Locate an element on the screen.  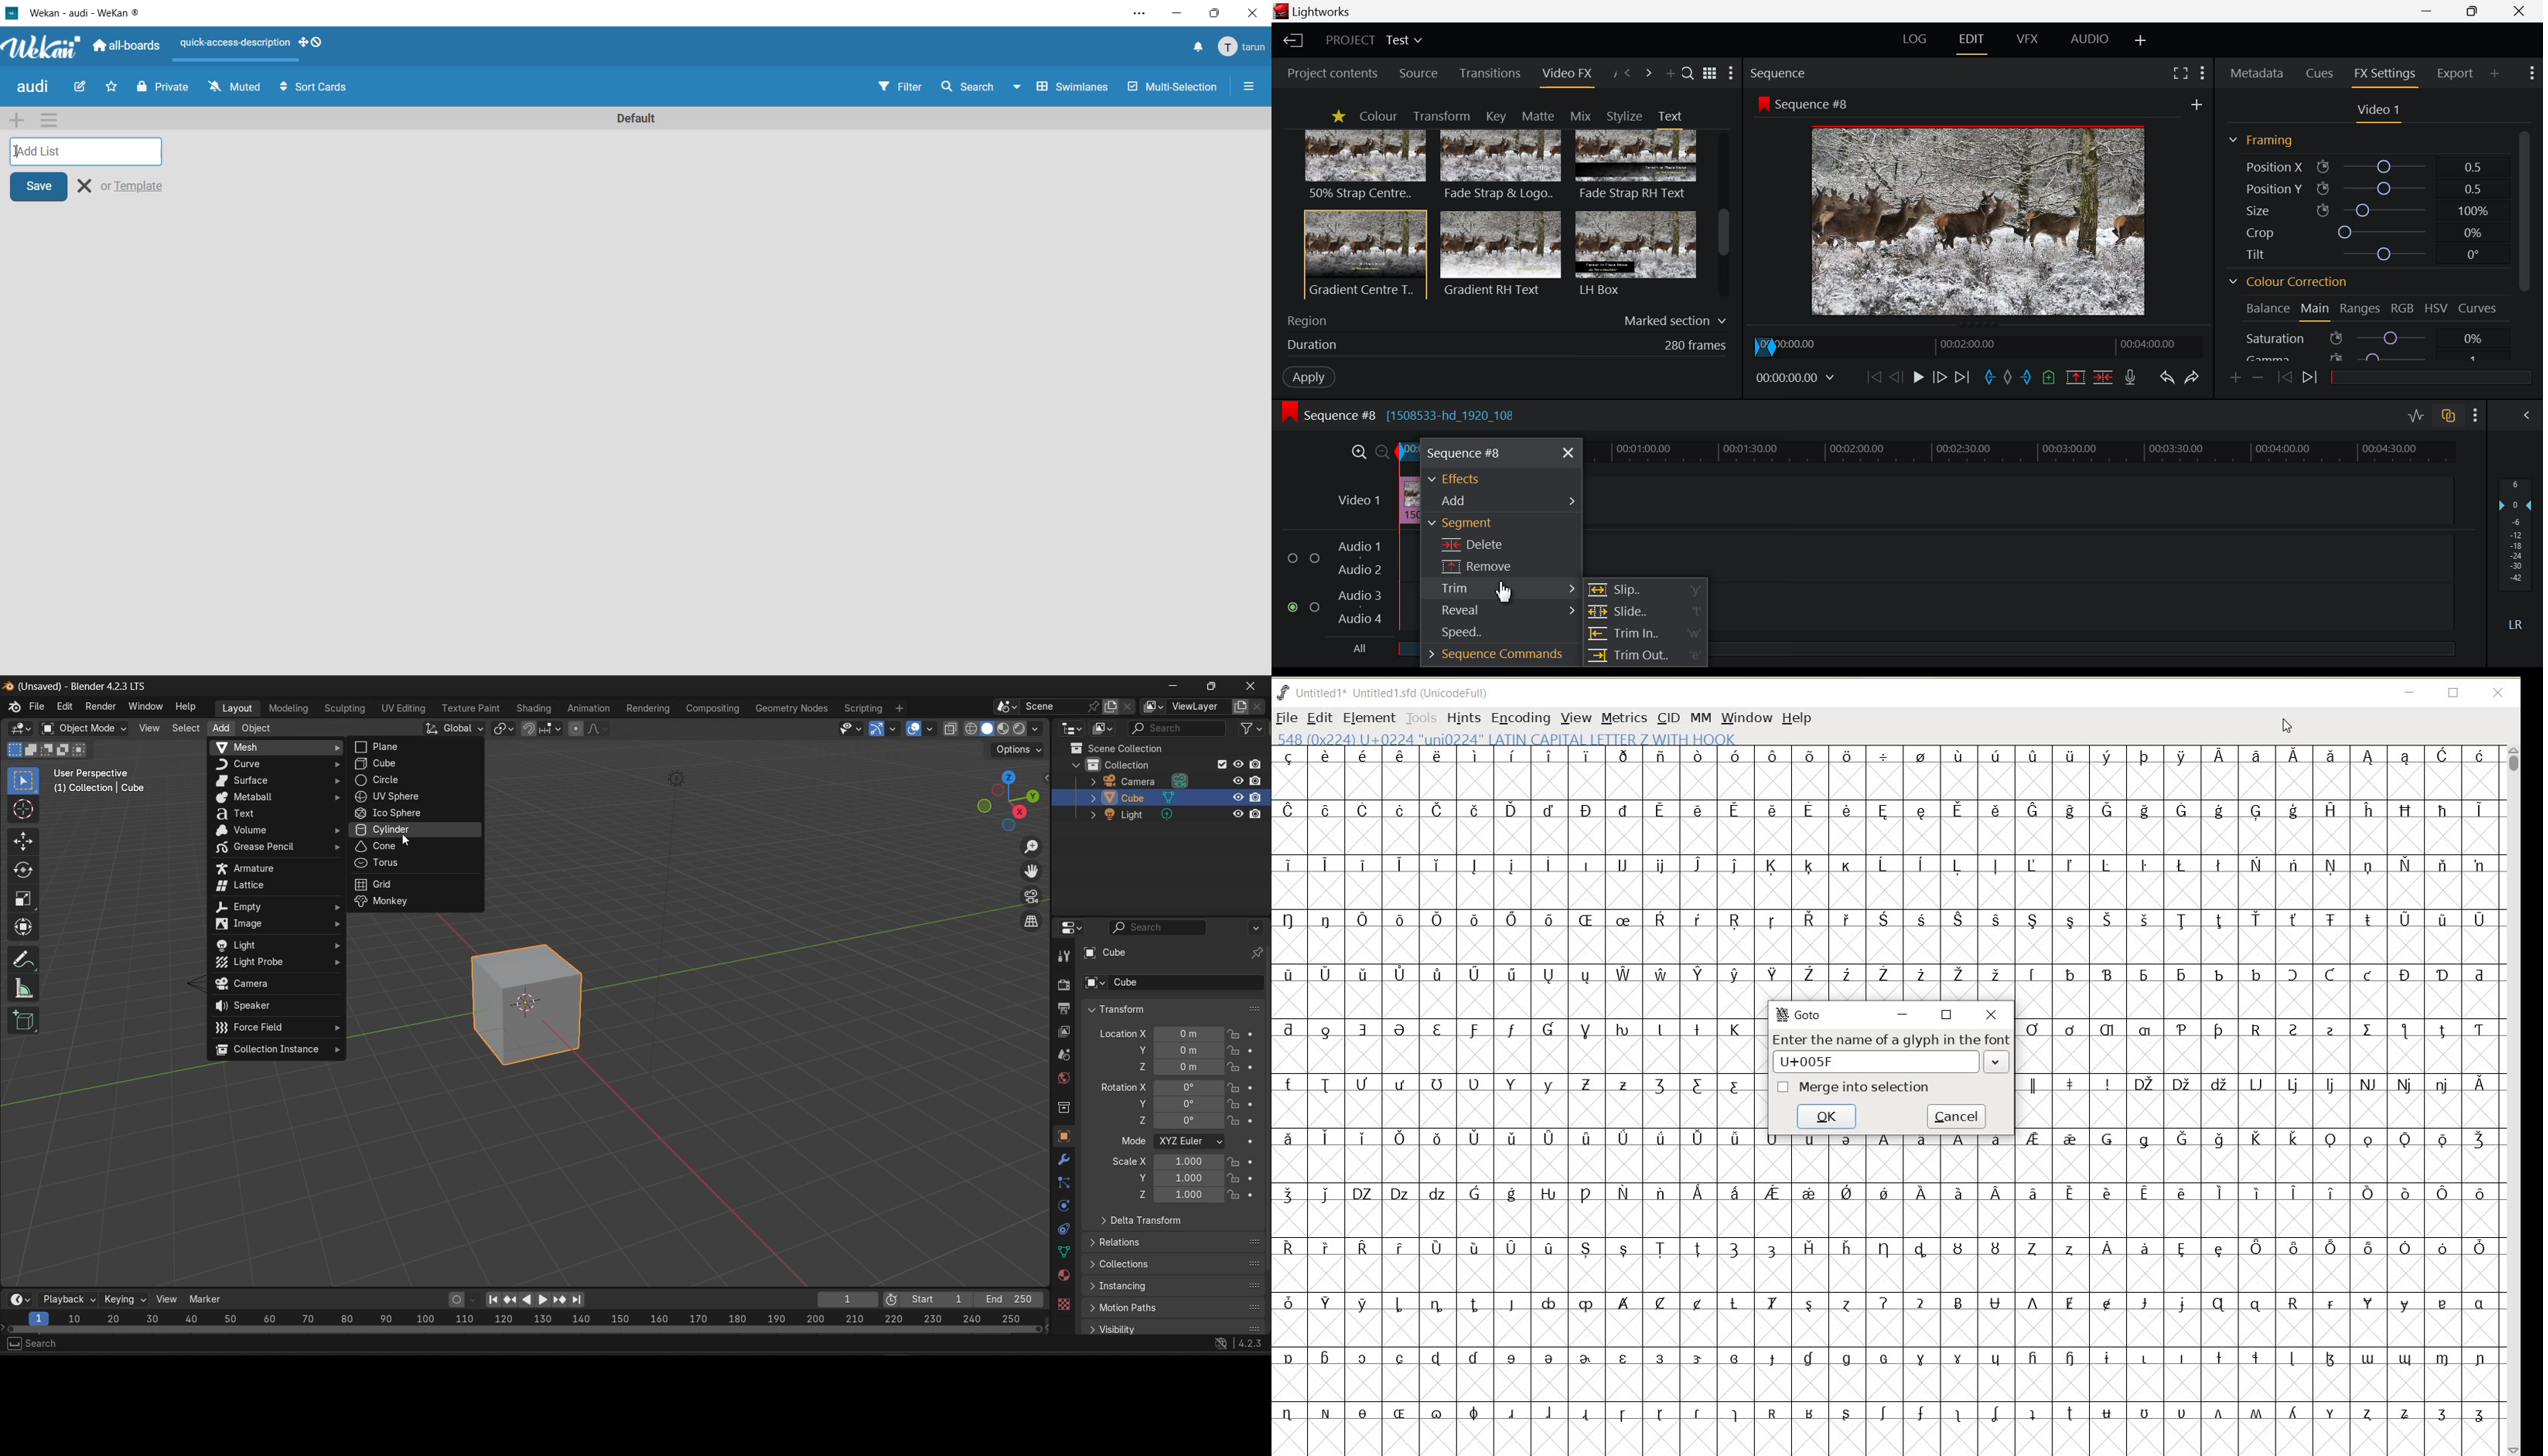
Stylize is located at coordinates (1624, 116).